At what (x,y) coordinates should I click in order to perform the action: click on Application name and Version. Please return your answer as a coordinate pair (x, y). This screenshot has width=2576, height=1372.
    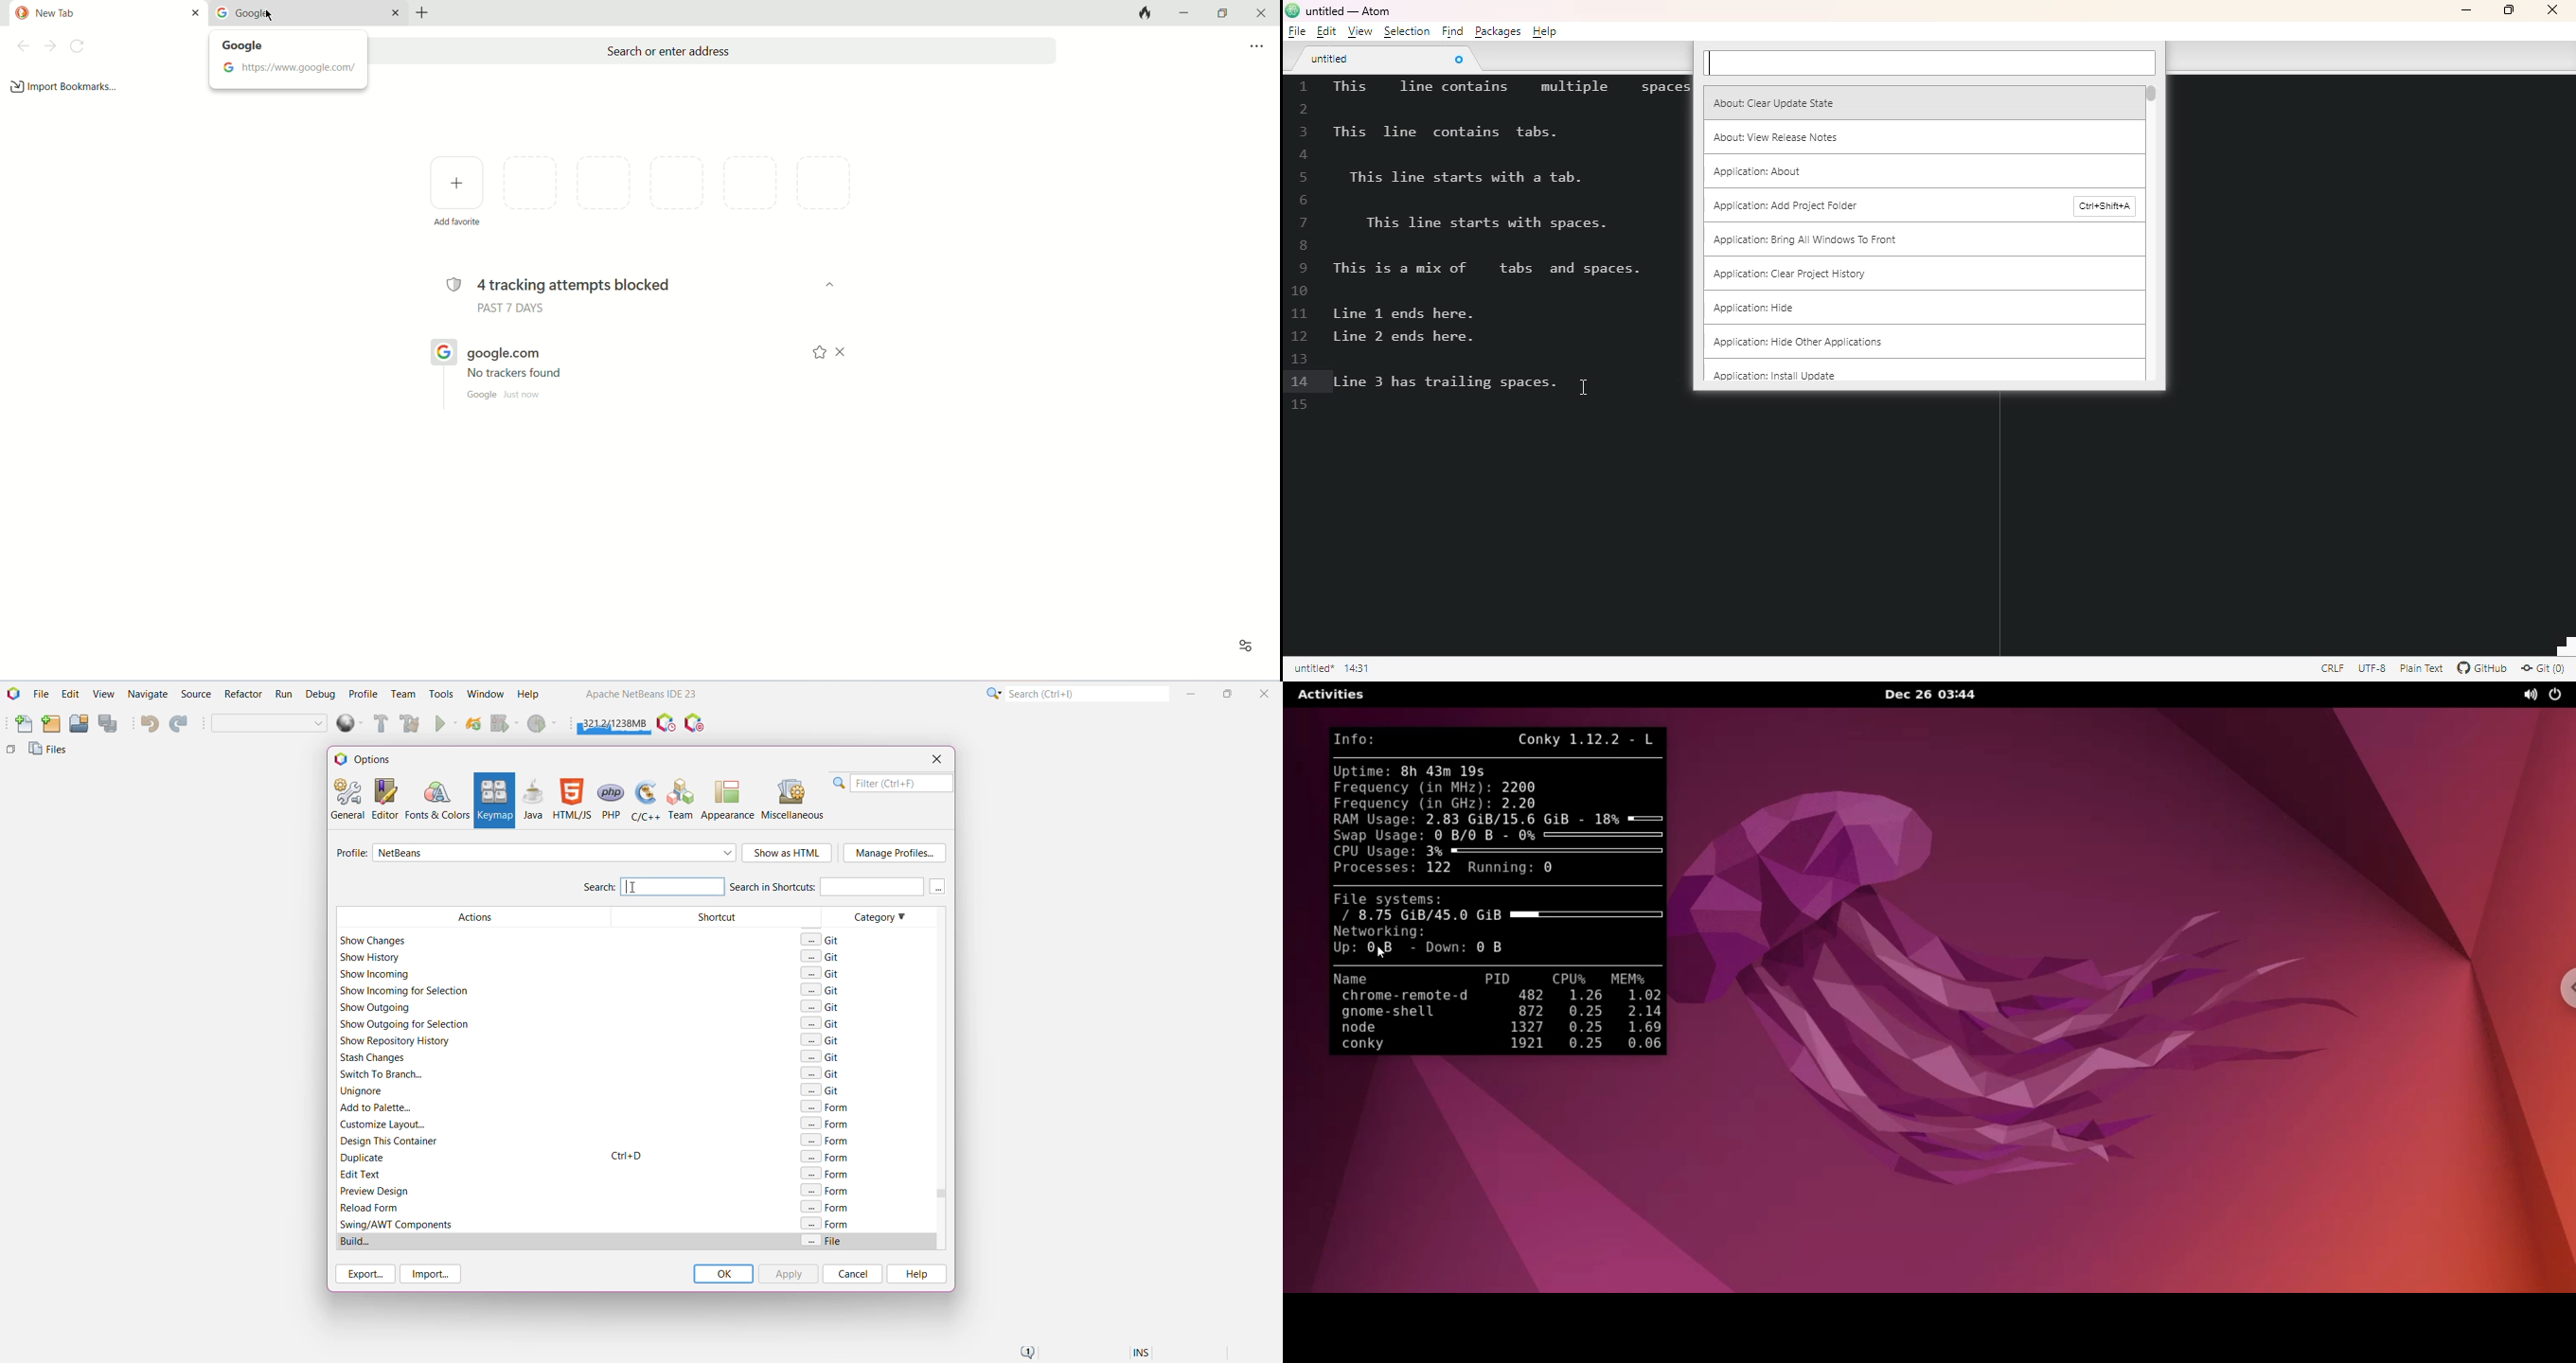
    Looking at the image, I should click on (640, 696).